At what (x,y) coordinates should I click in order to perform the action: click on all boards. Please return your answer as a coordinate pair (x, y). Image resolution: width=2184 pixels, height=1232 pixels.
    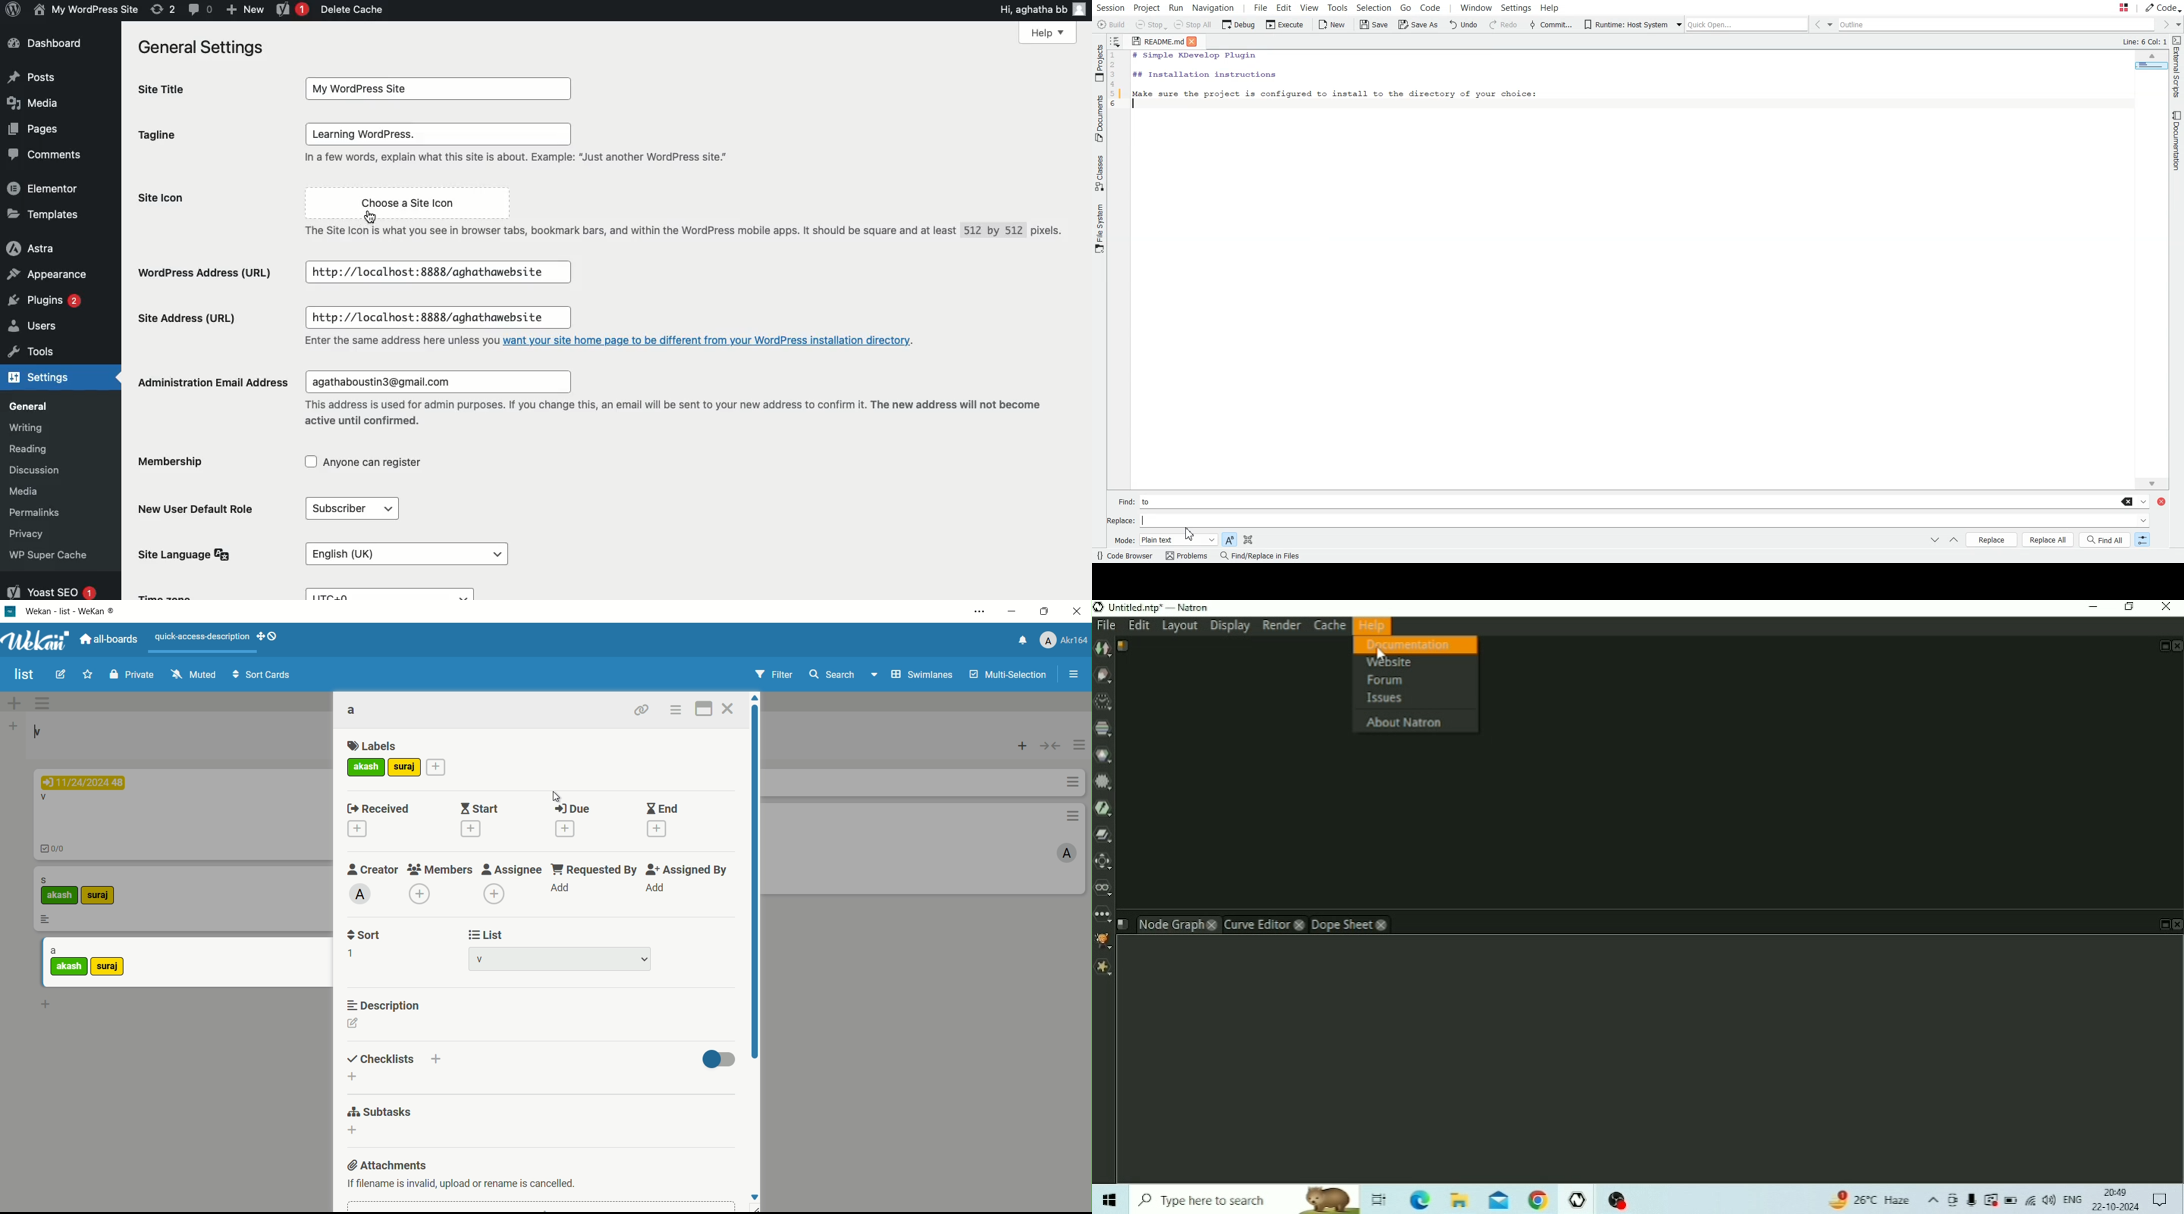
    Looking at the image, I should click on (111, 638).